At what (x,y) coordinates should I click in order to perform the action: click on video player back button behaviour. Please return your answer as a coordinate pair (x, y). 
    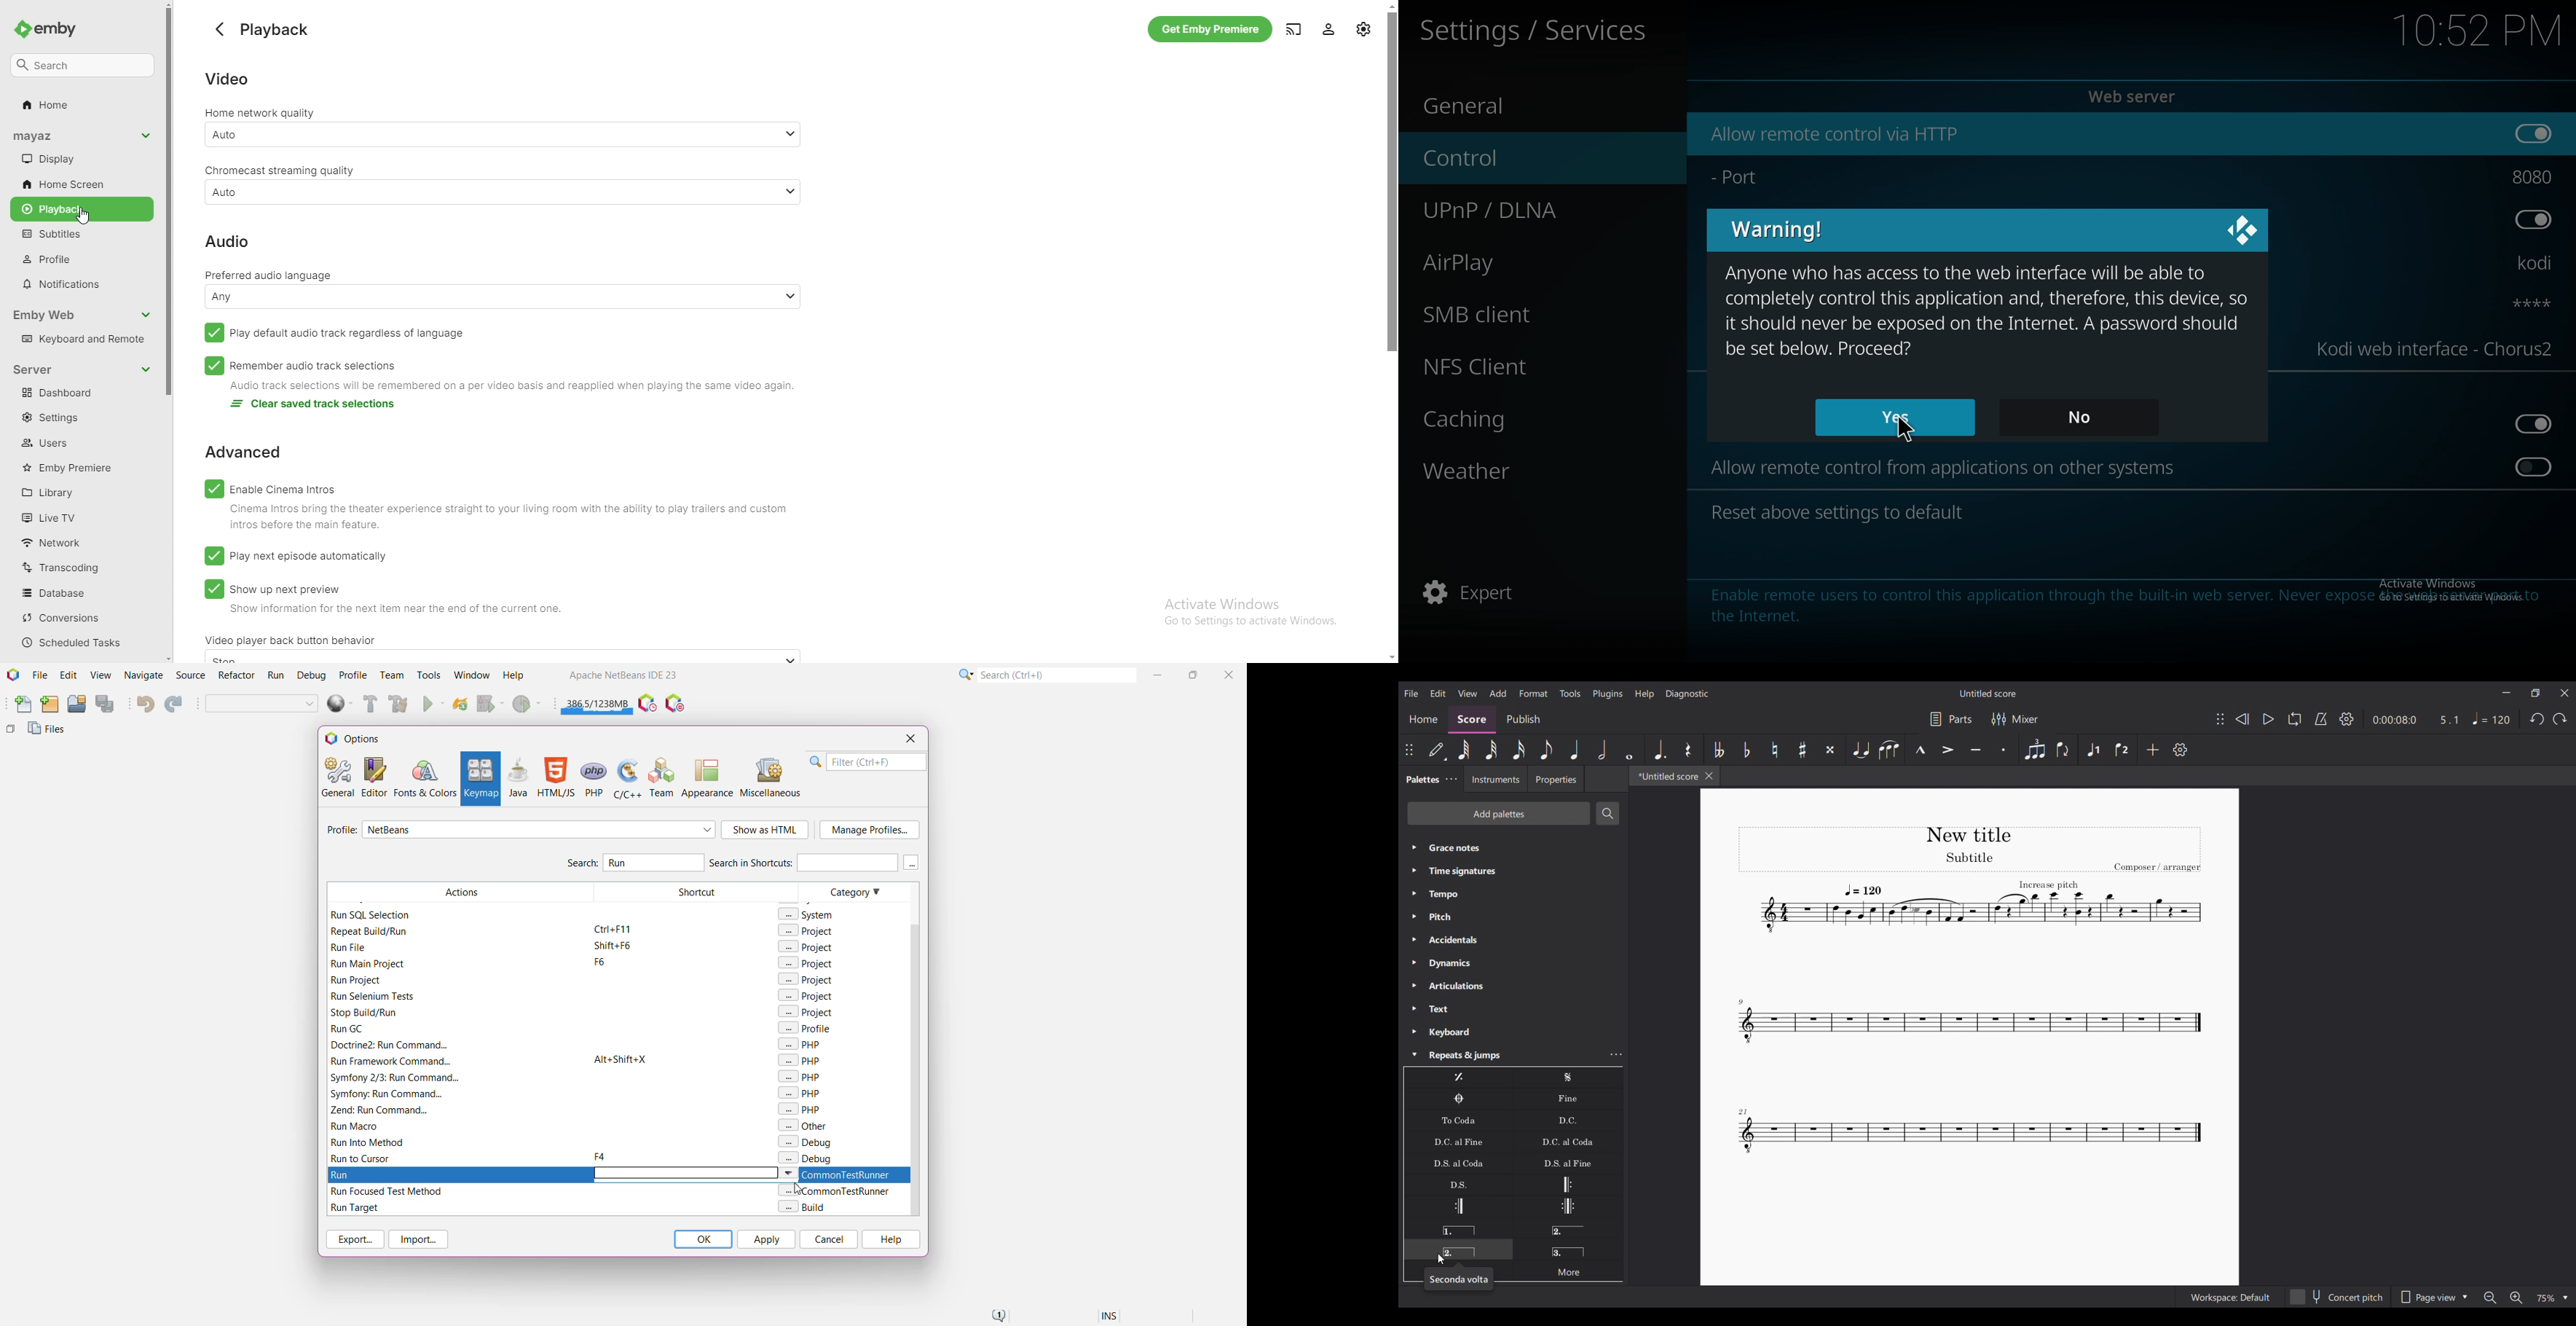
    Looking at the image, I should click on (291, 640).